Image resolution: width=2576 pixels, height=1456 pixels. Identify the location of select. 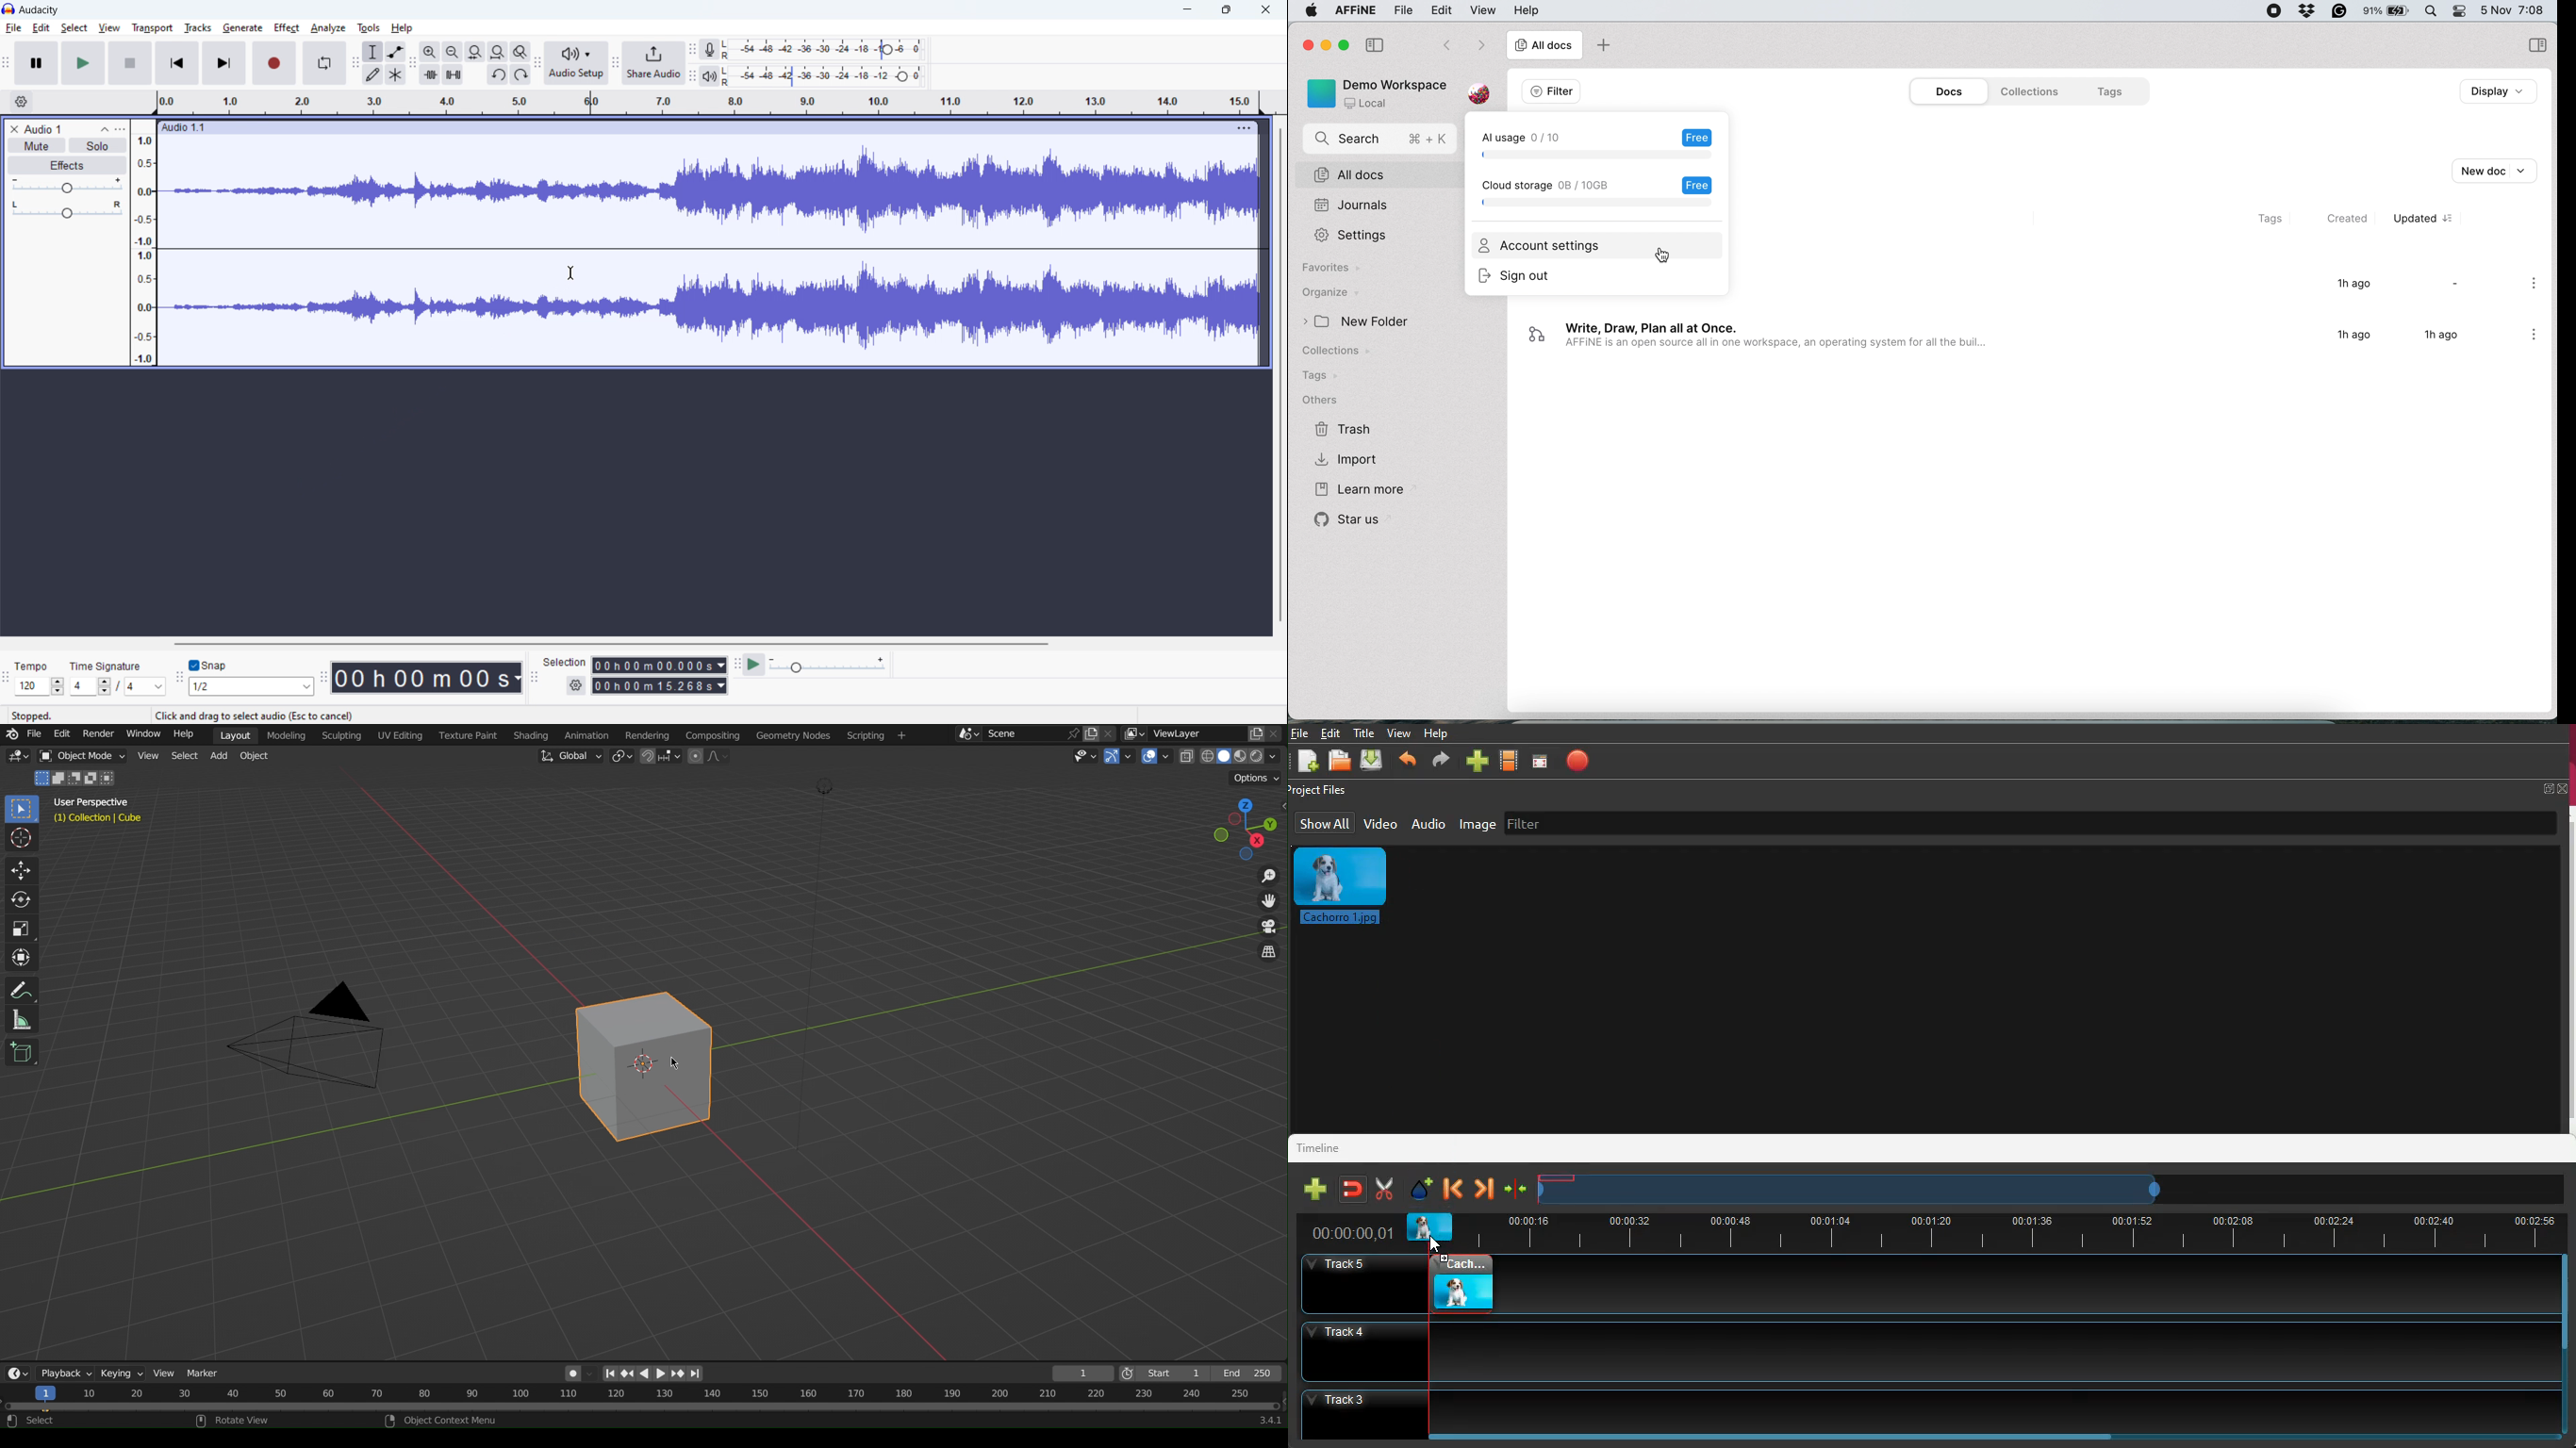
(41, 1420).